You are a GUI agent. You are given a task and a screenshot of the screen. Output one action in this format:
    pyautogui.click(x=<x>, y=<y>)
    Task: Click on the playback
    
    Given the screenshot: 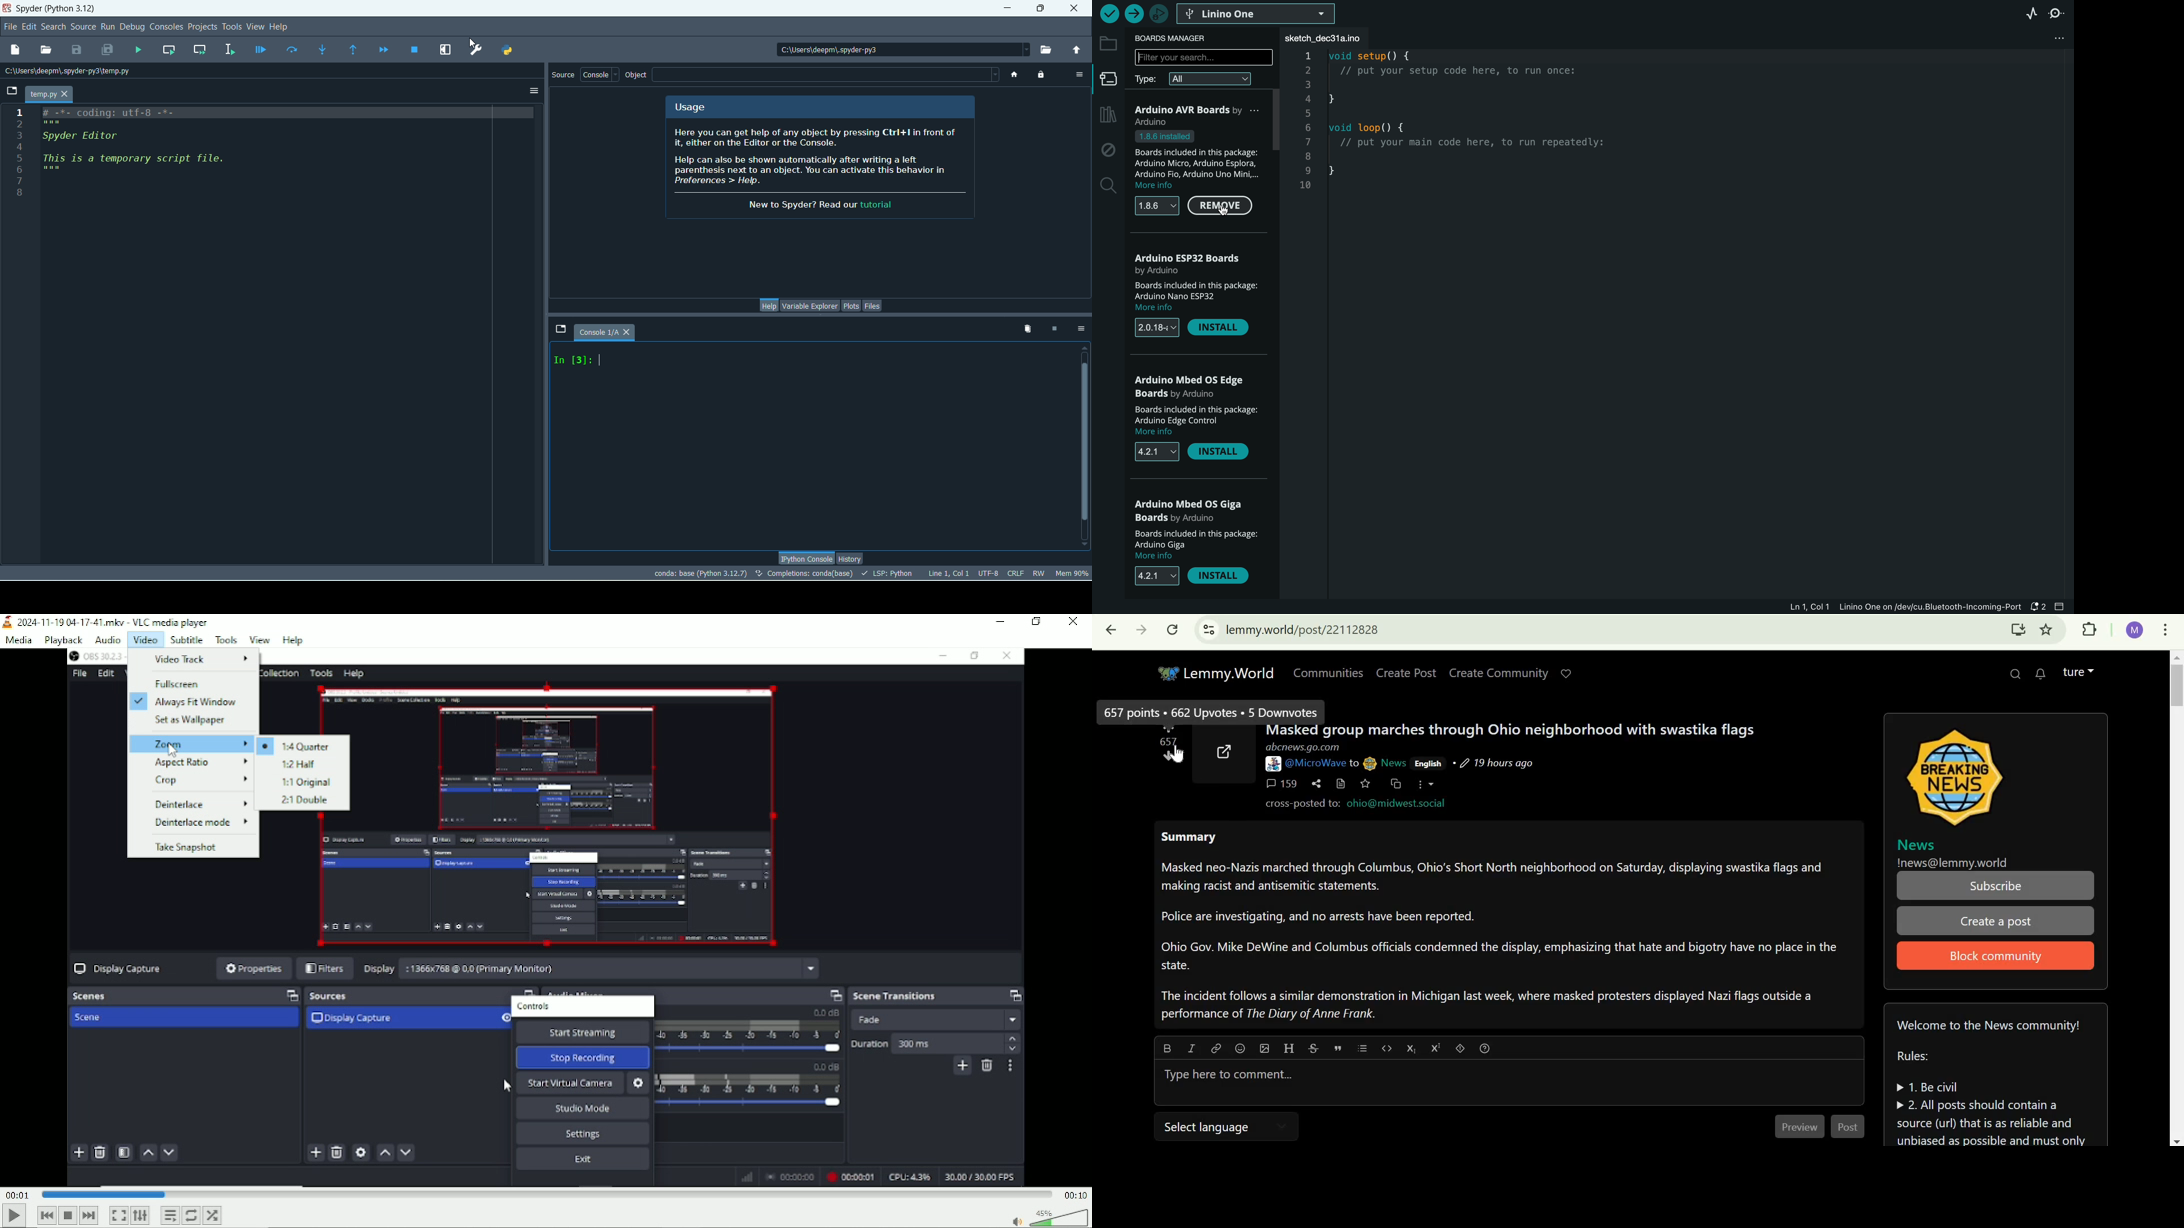 What is the action you would take?
    pyautogui.click(x=63, y=640)
    